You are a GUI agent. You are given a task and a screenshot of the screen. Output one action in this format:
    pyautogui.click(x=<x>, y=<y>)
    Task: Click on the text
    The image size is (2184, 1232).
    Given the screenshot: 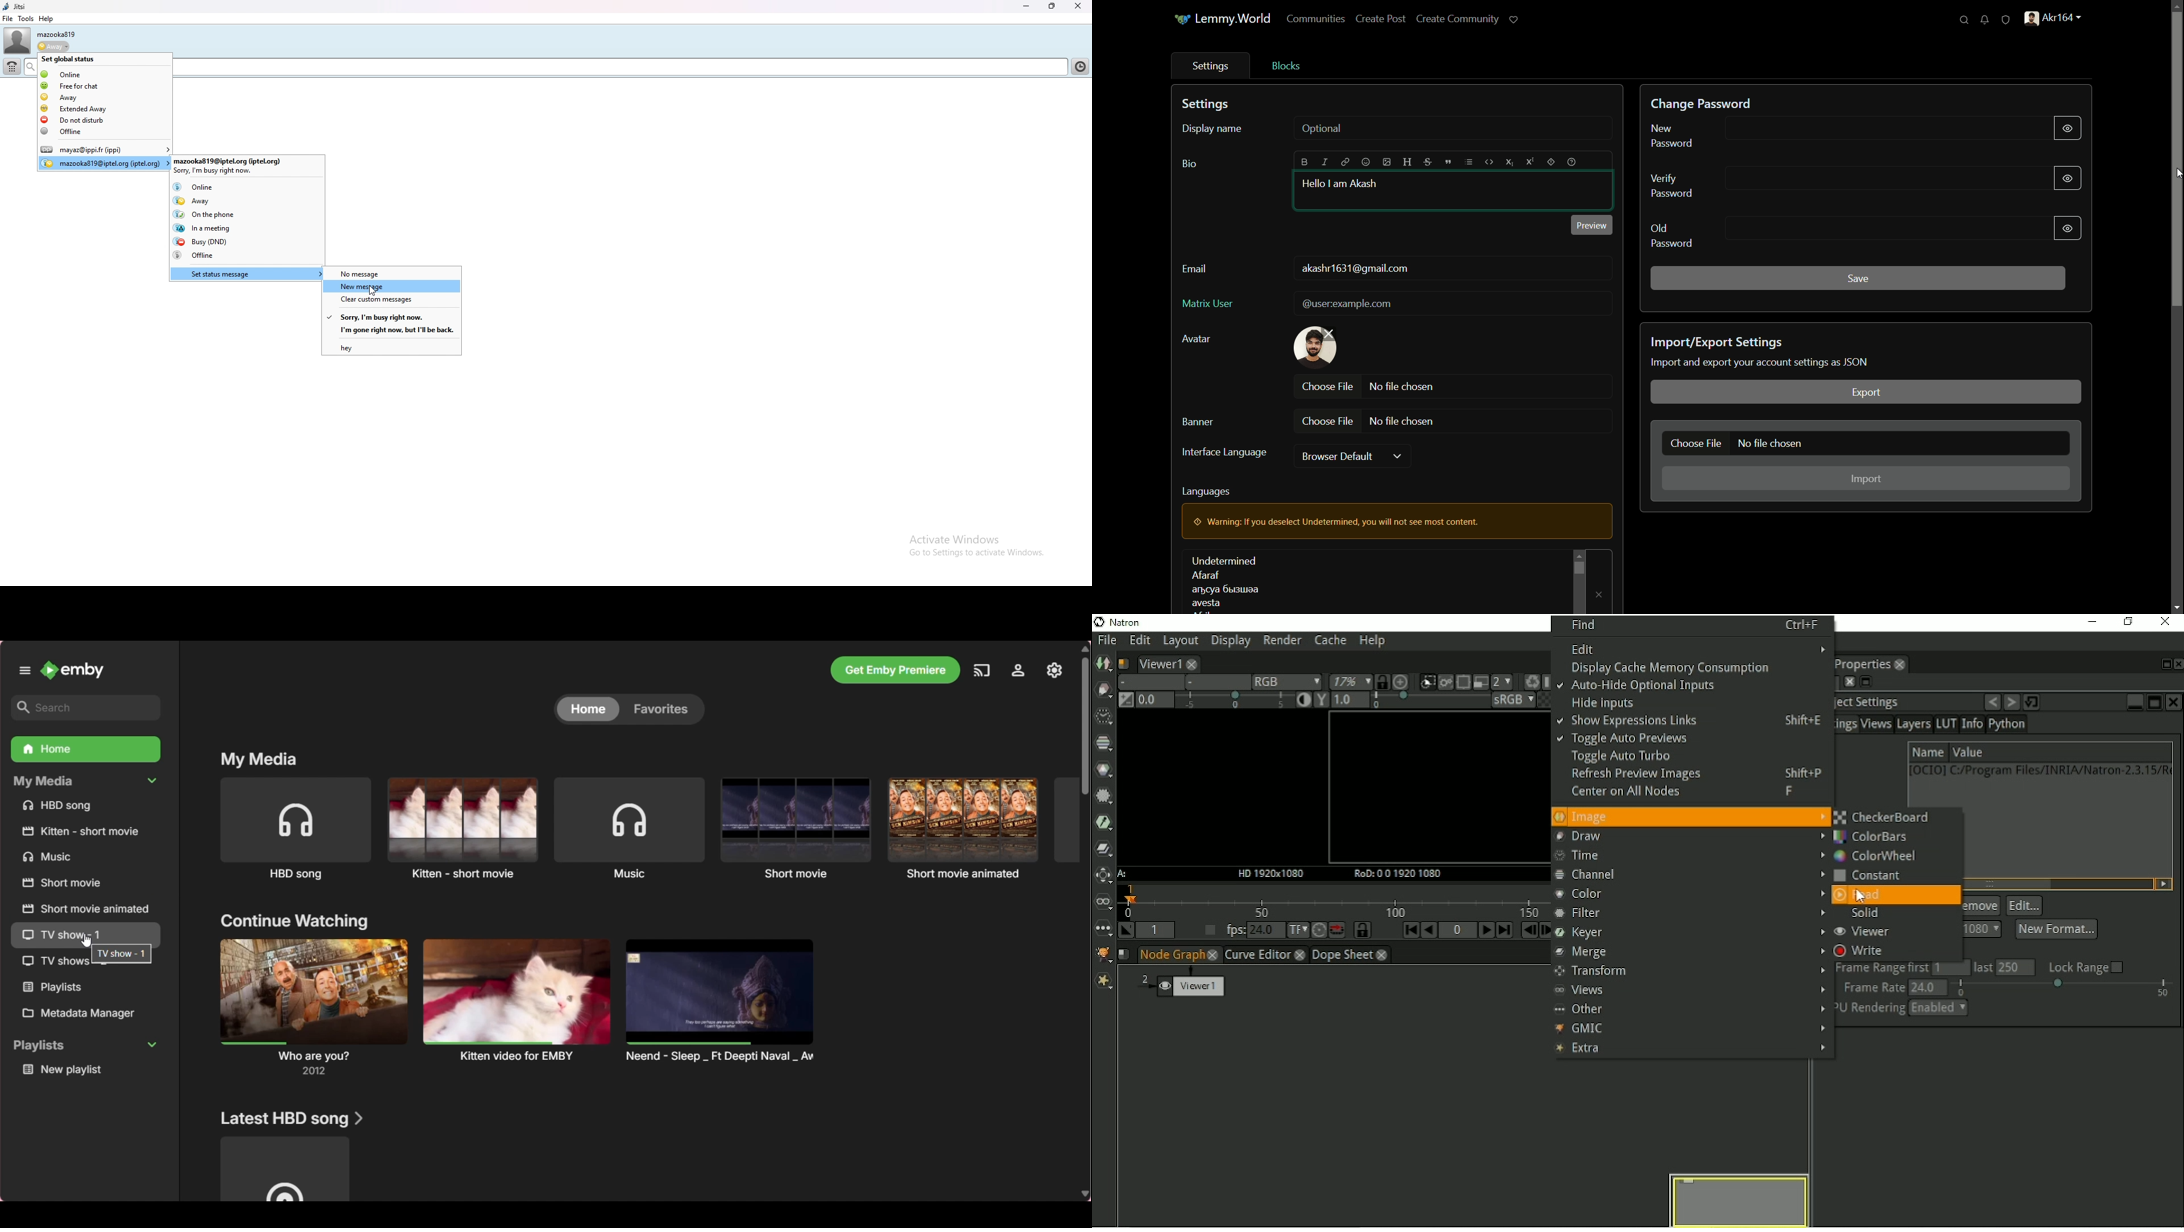 What is the action you would take?
    pyautogui.click(x=1763, y=361)
    